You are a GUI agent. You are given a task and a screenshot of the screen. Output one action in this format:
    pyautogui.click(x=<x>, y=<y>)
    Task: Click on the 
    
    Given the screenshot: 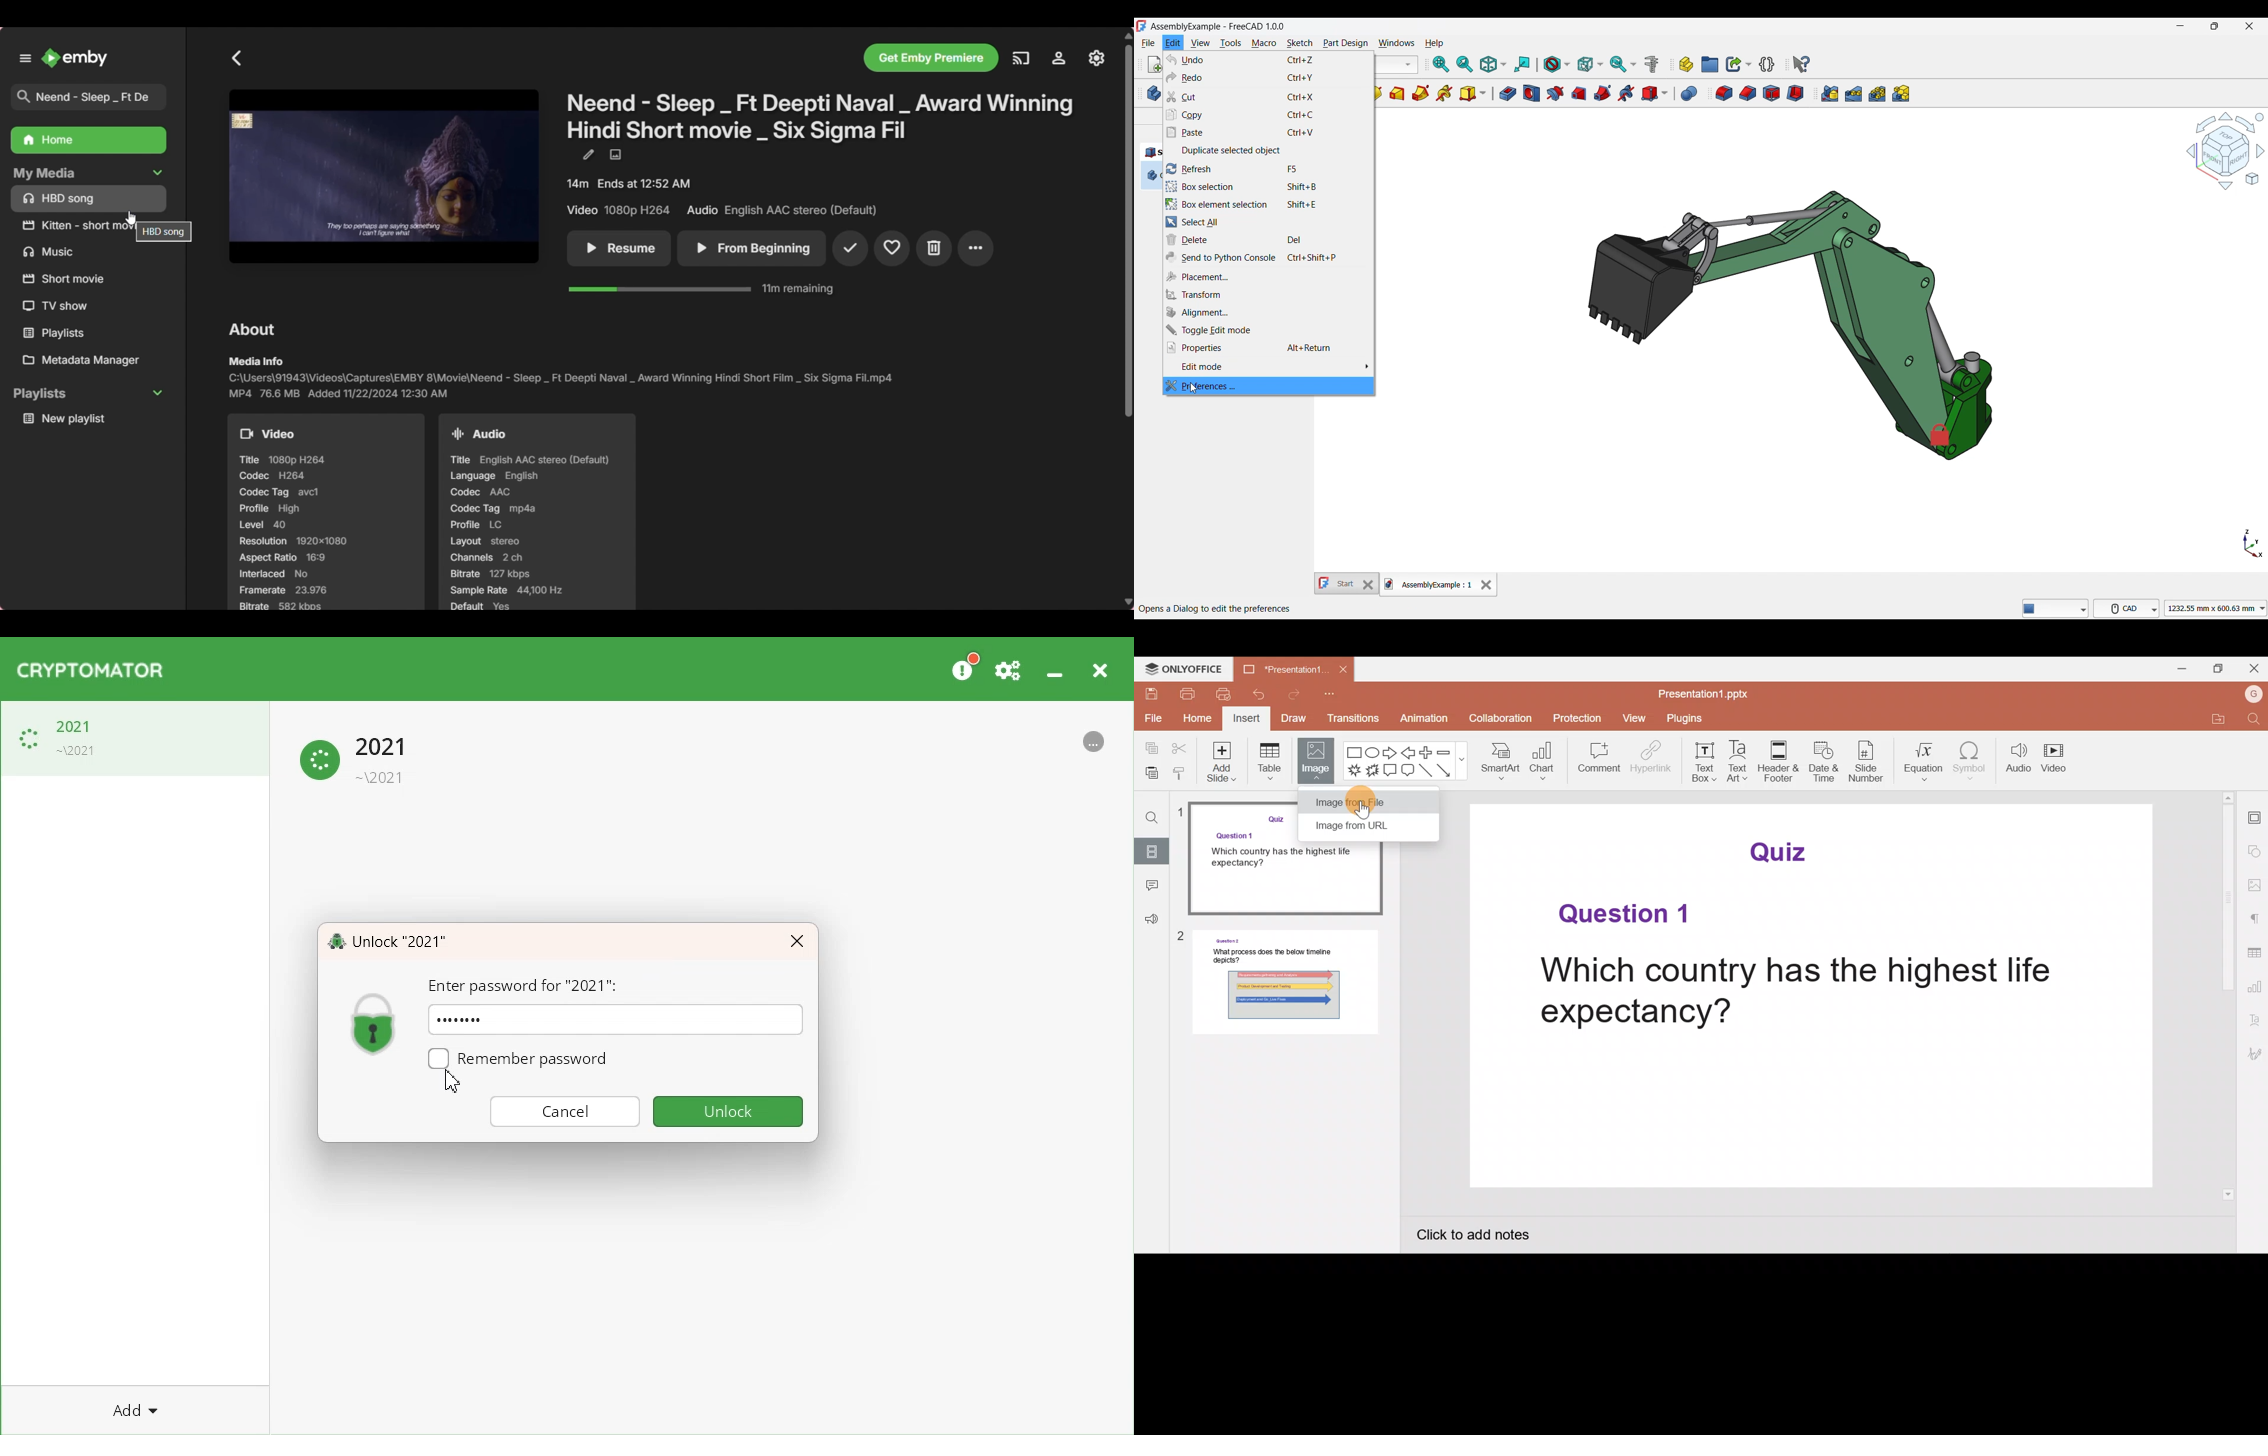 What is the action you would take?
    pyautogui.click(x=70, y=334)
    